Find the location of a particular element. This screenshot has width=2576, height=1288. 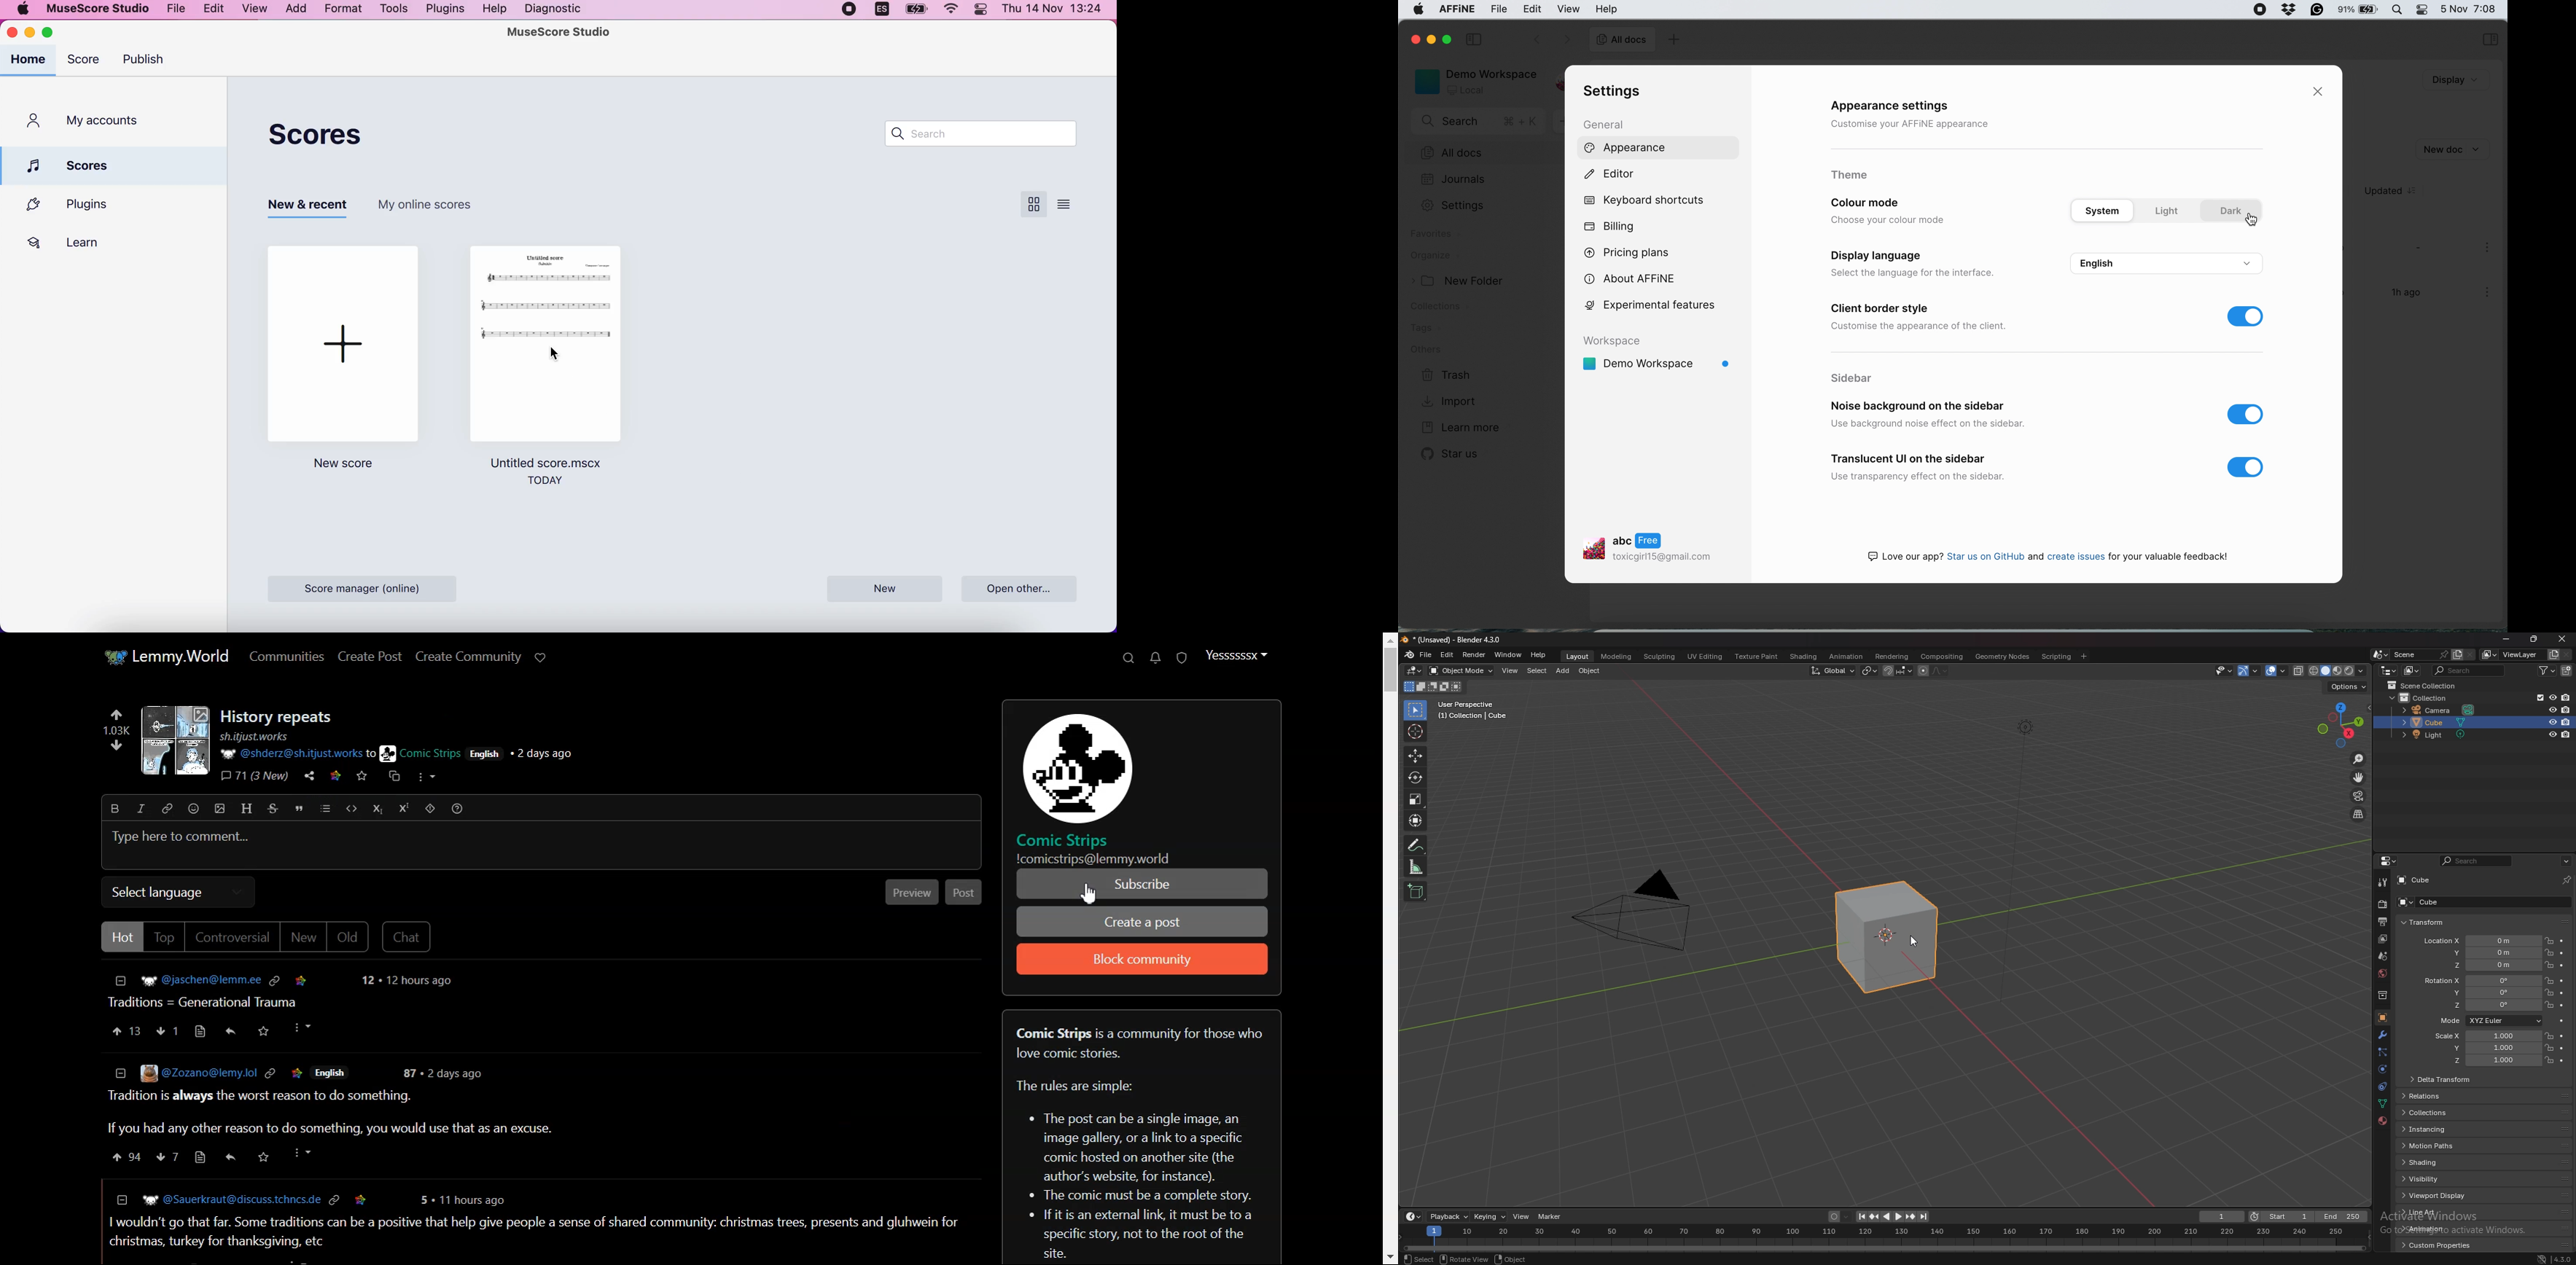

camera view is located at coordinates (2360, 796).